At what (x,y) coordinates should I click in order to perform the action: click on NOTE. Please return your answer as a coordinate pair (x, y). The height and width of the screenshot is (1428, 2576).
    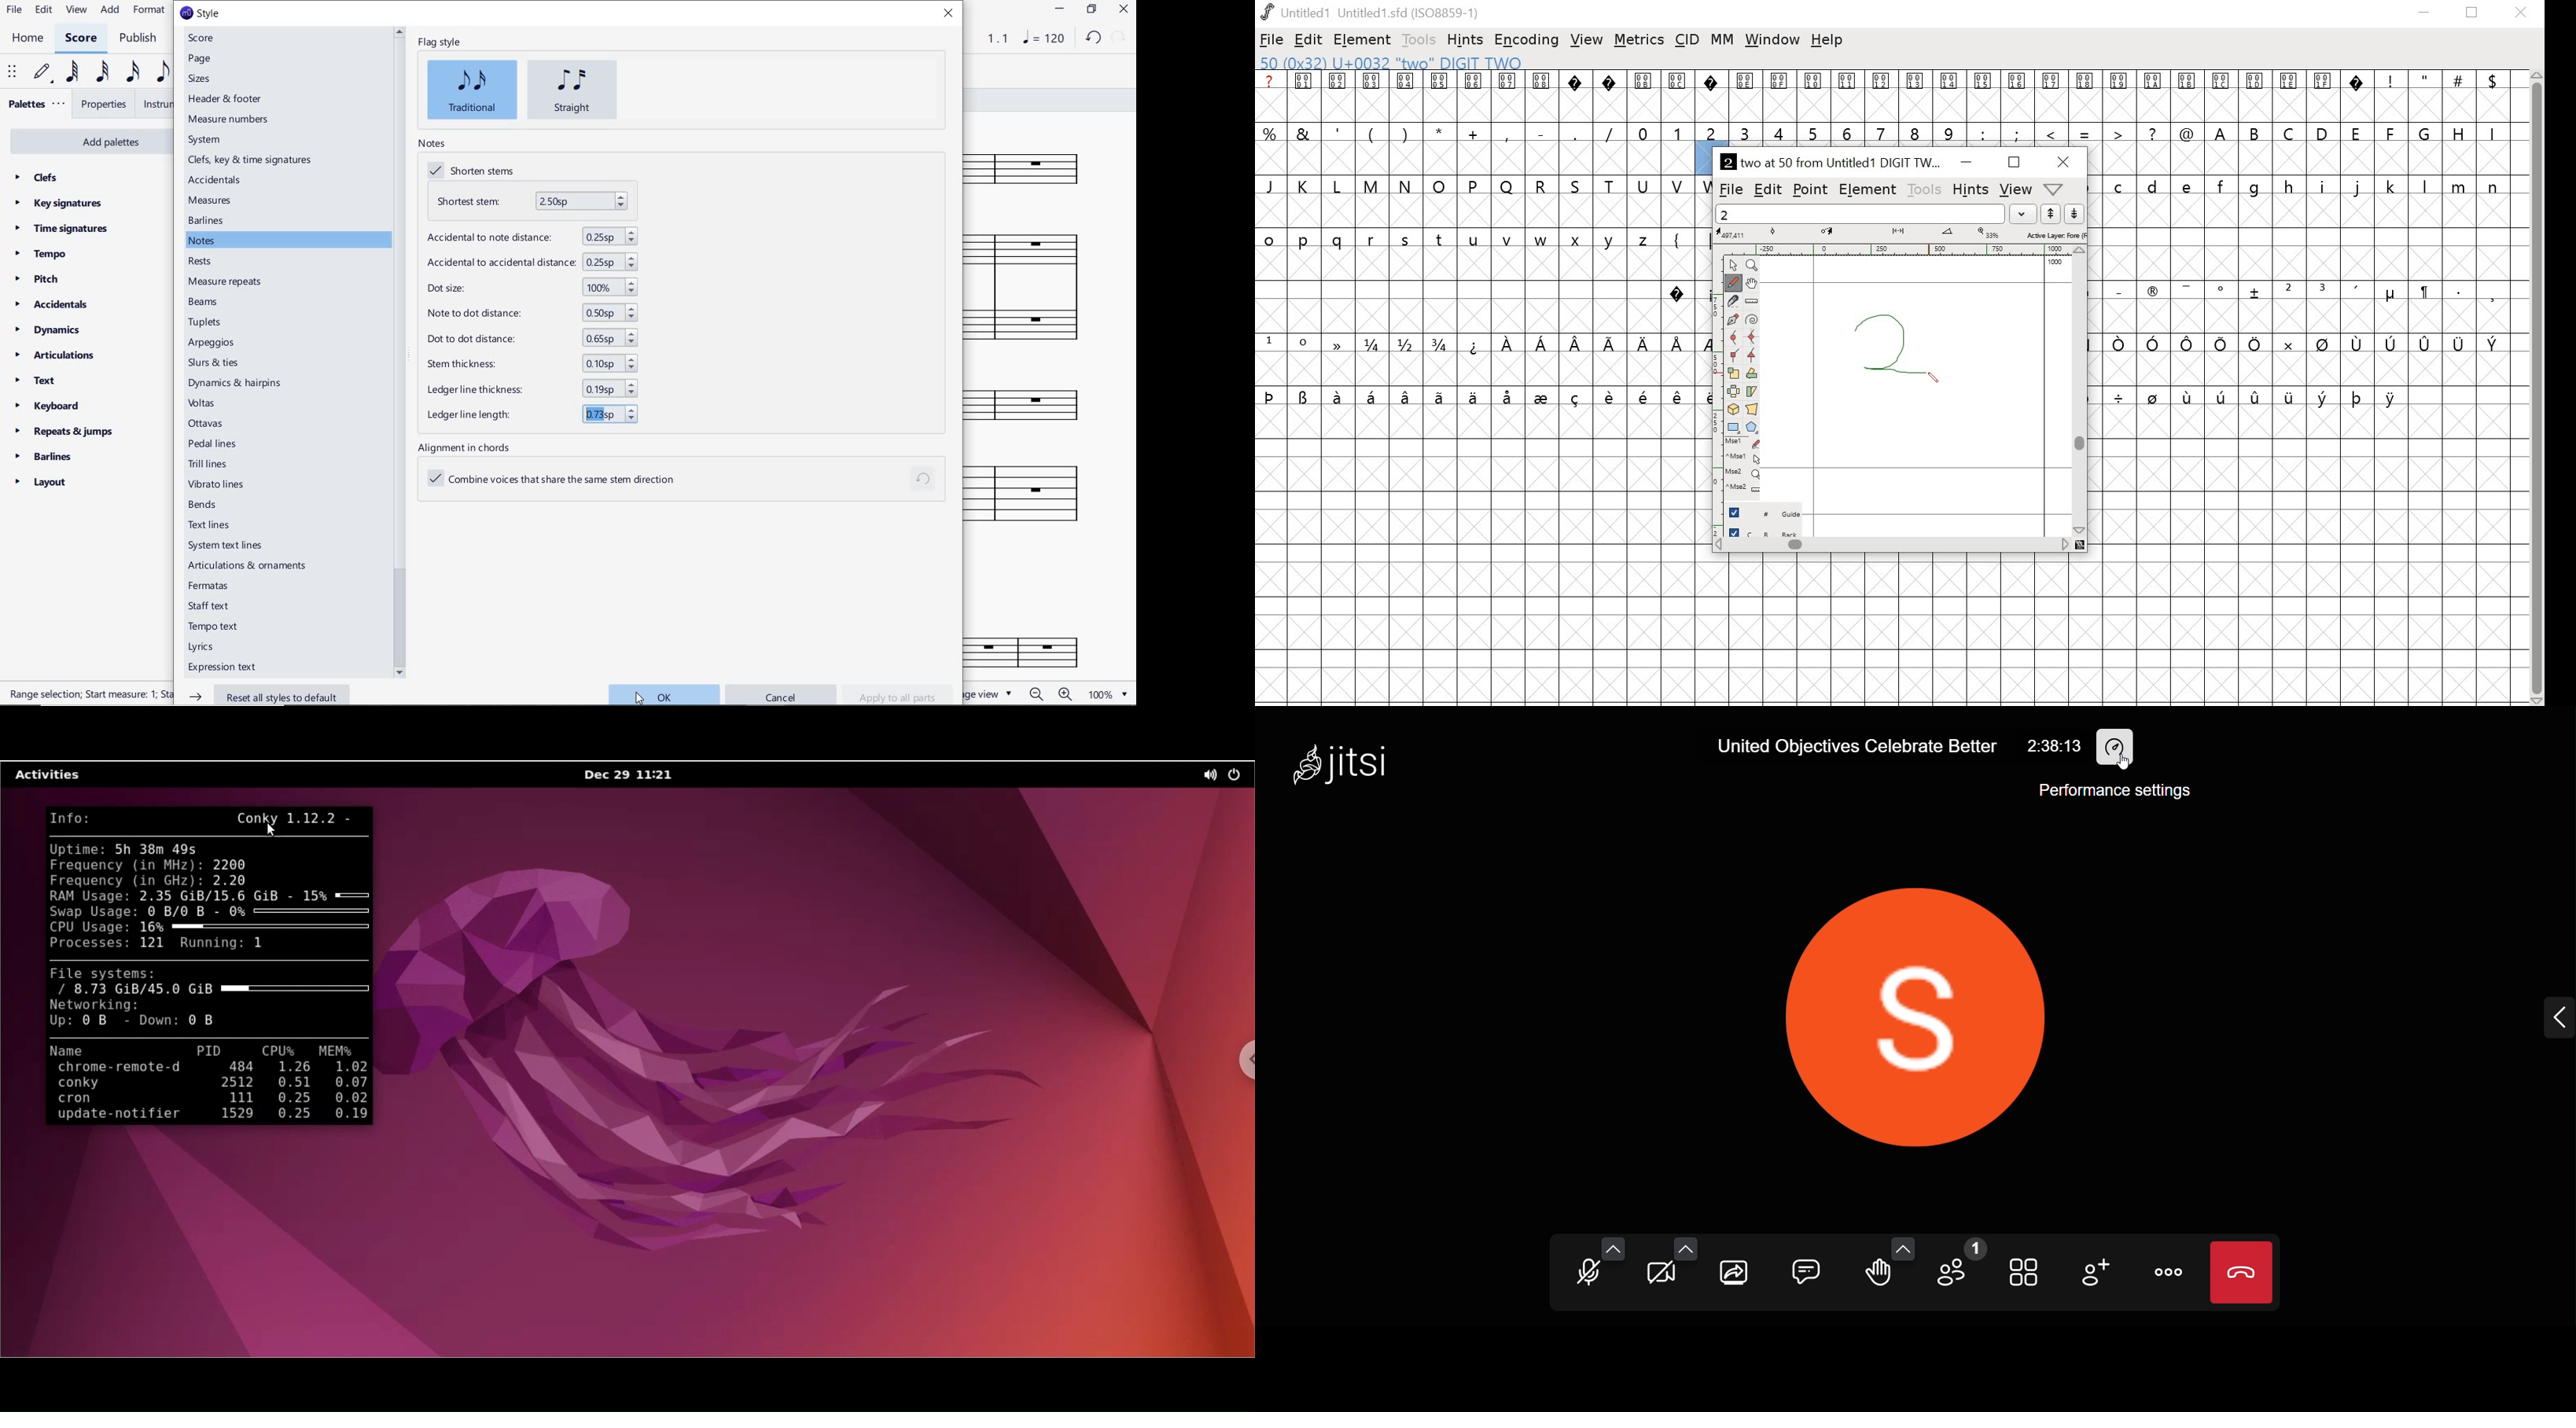
    Looking at the image, I should click on (1044, 37).